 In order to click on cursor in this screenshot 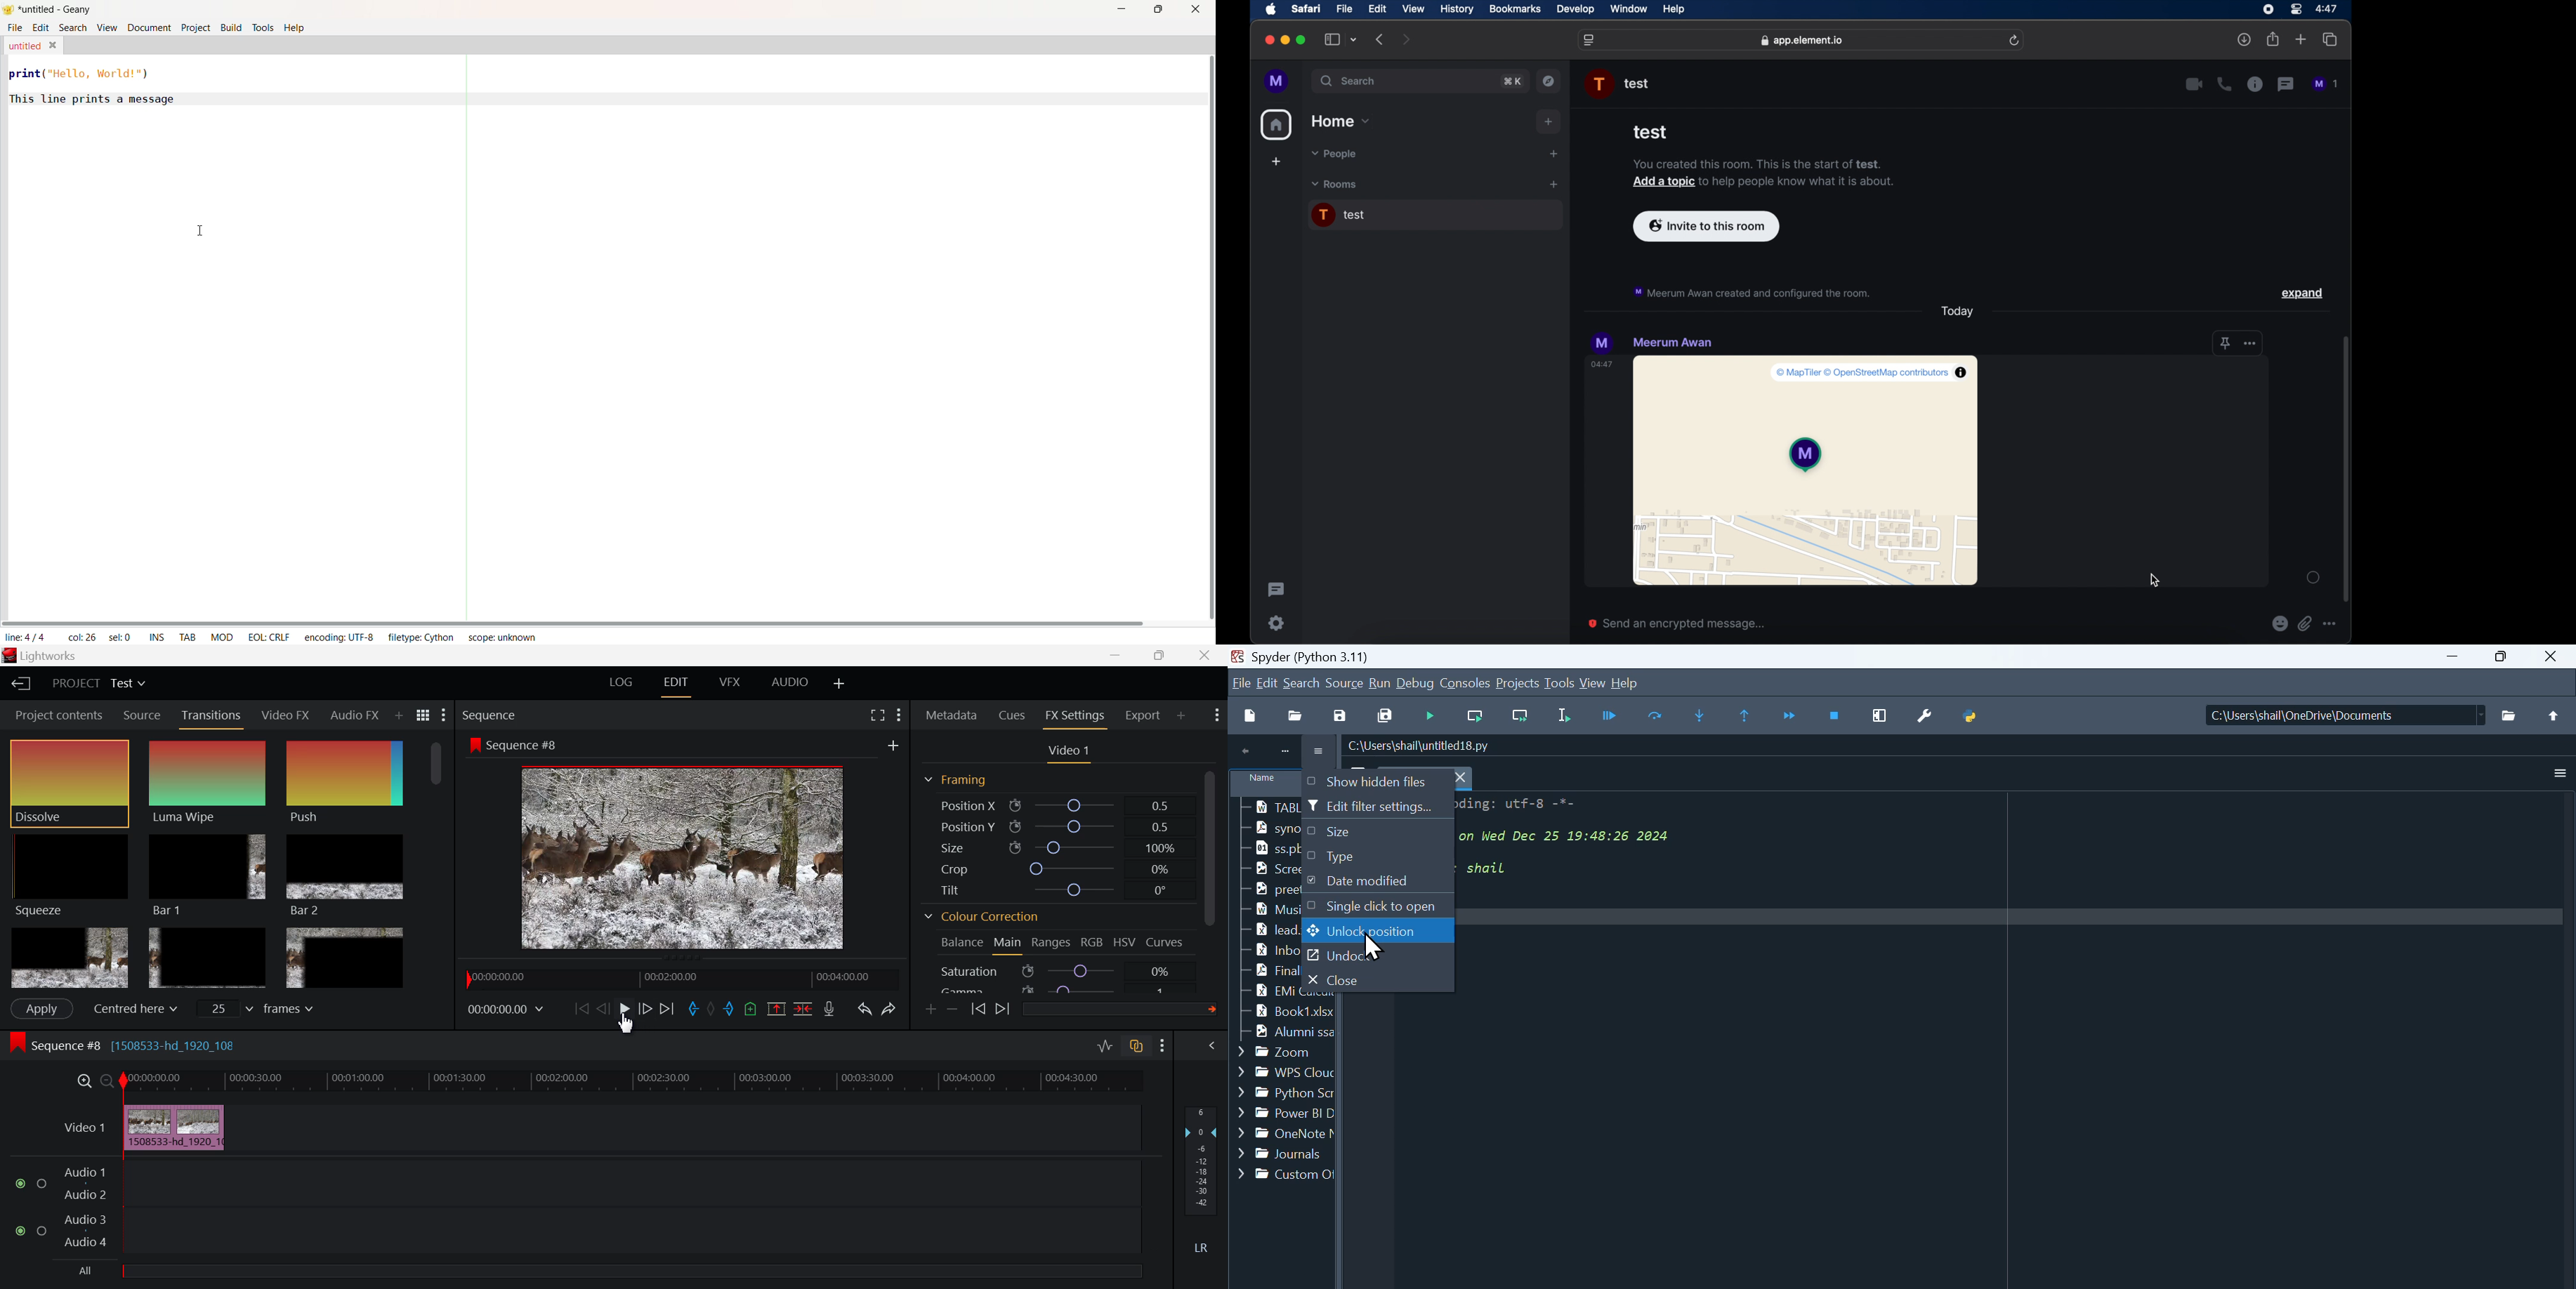, I will do `click(1374, 946)`.